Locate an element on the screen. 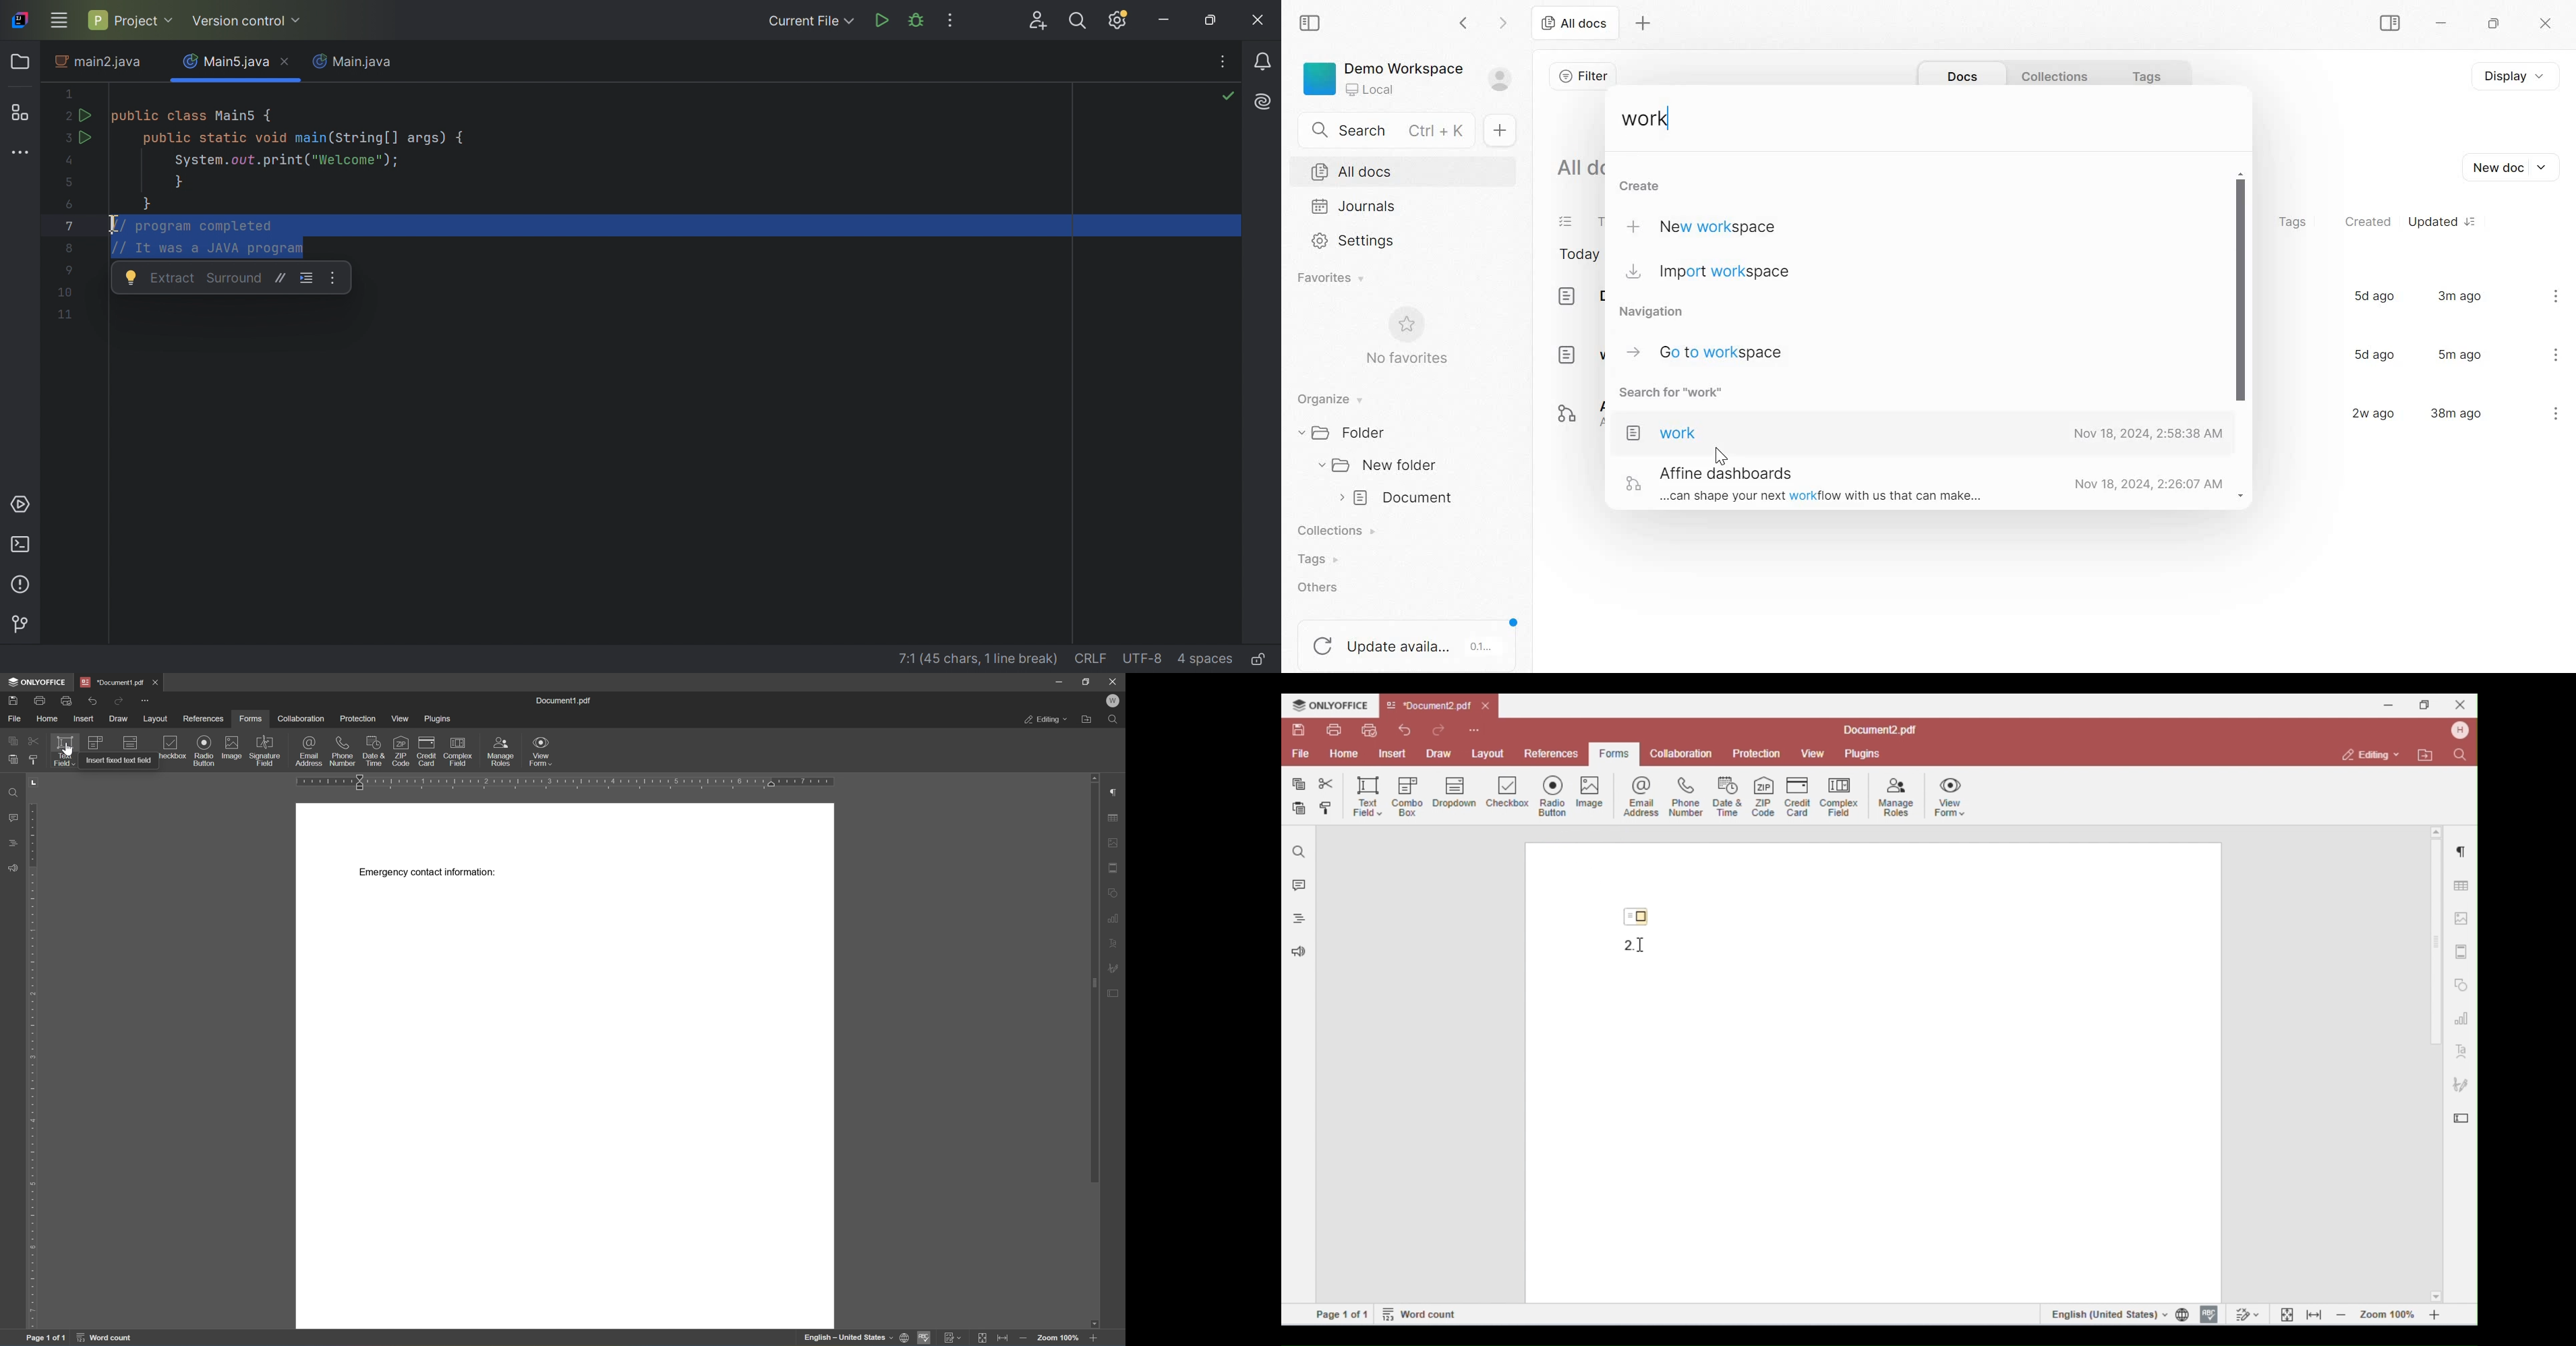 Image resolution: width=2576 pixels, height=1372 pixels. Main.java is located at coordinates (357, 63).